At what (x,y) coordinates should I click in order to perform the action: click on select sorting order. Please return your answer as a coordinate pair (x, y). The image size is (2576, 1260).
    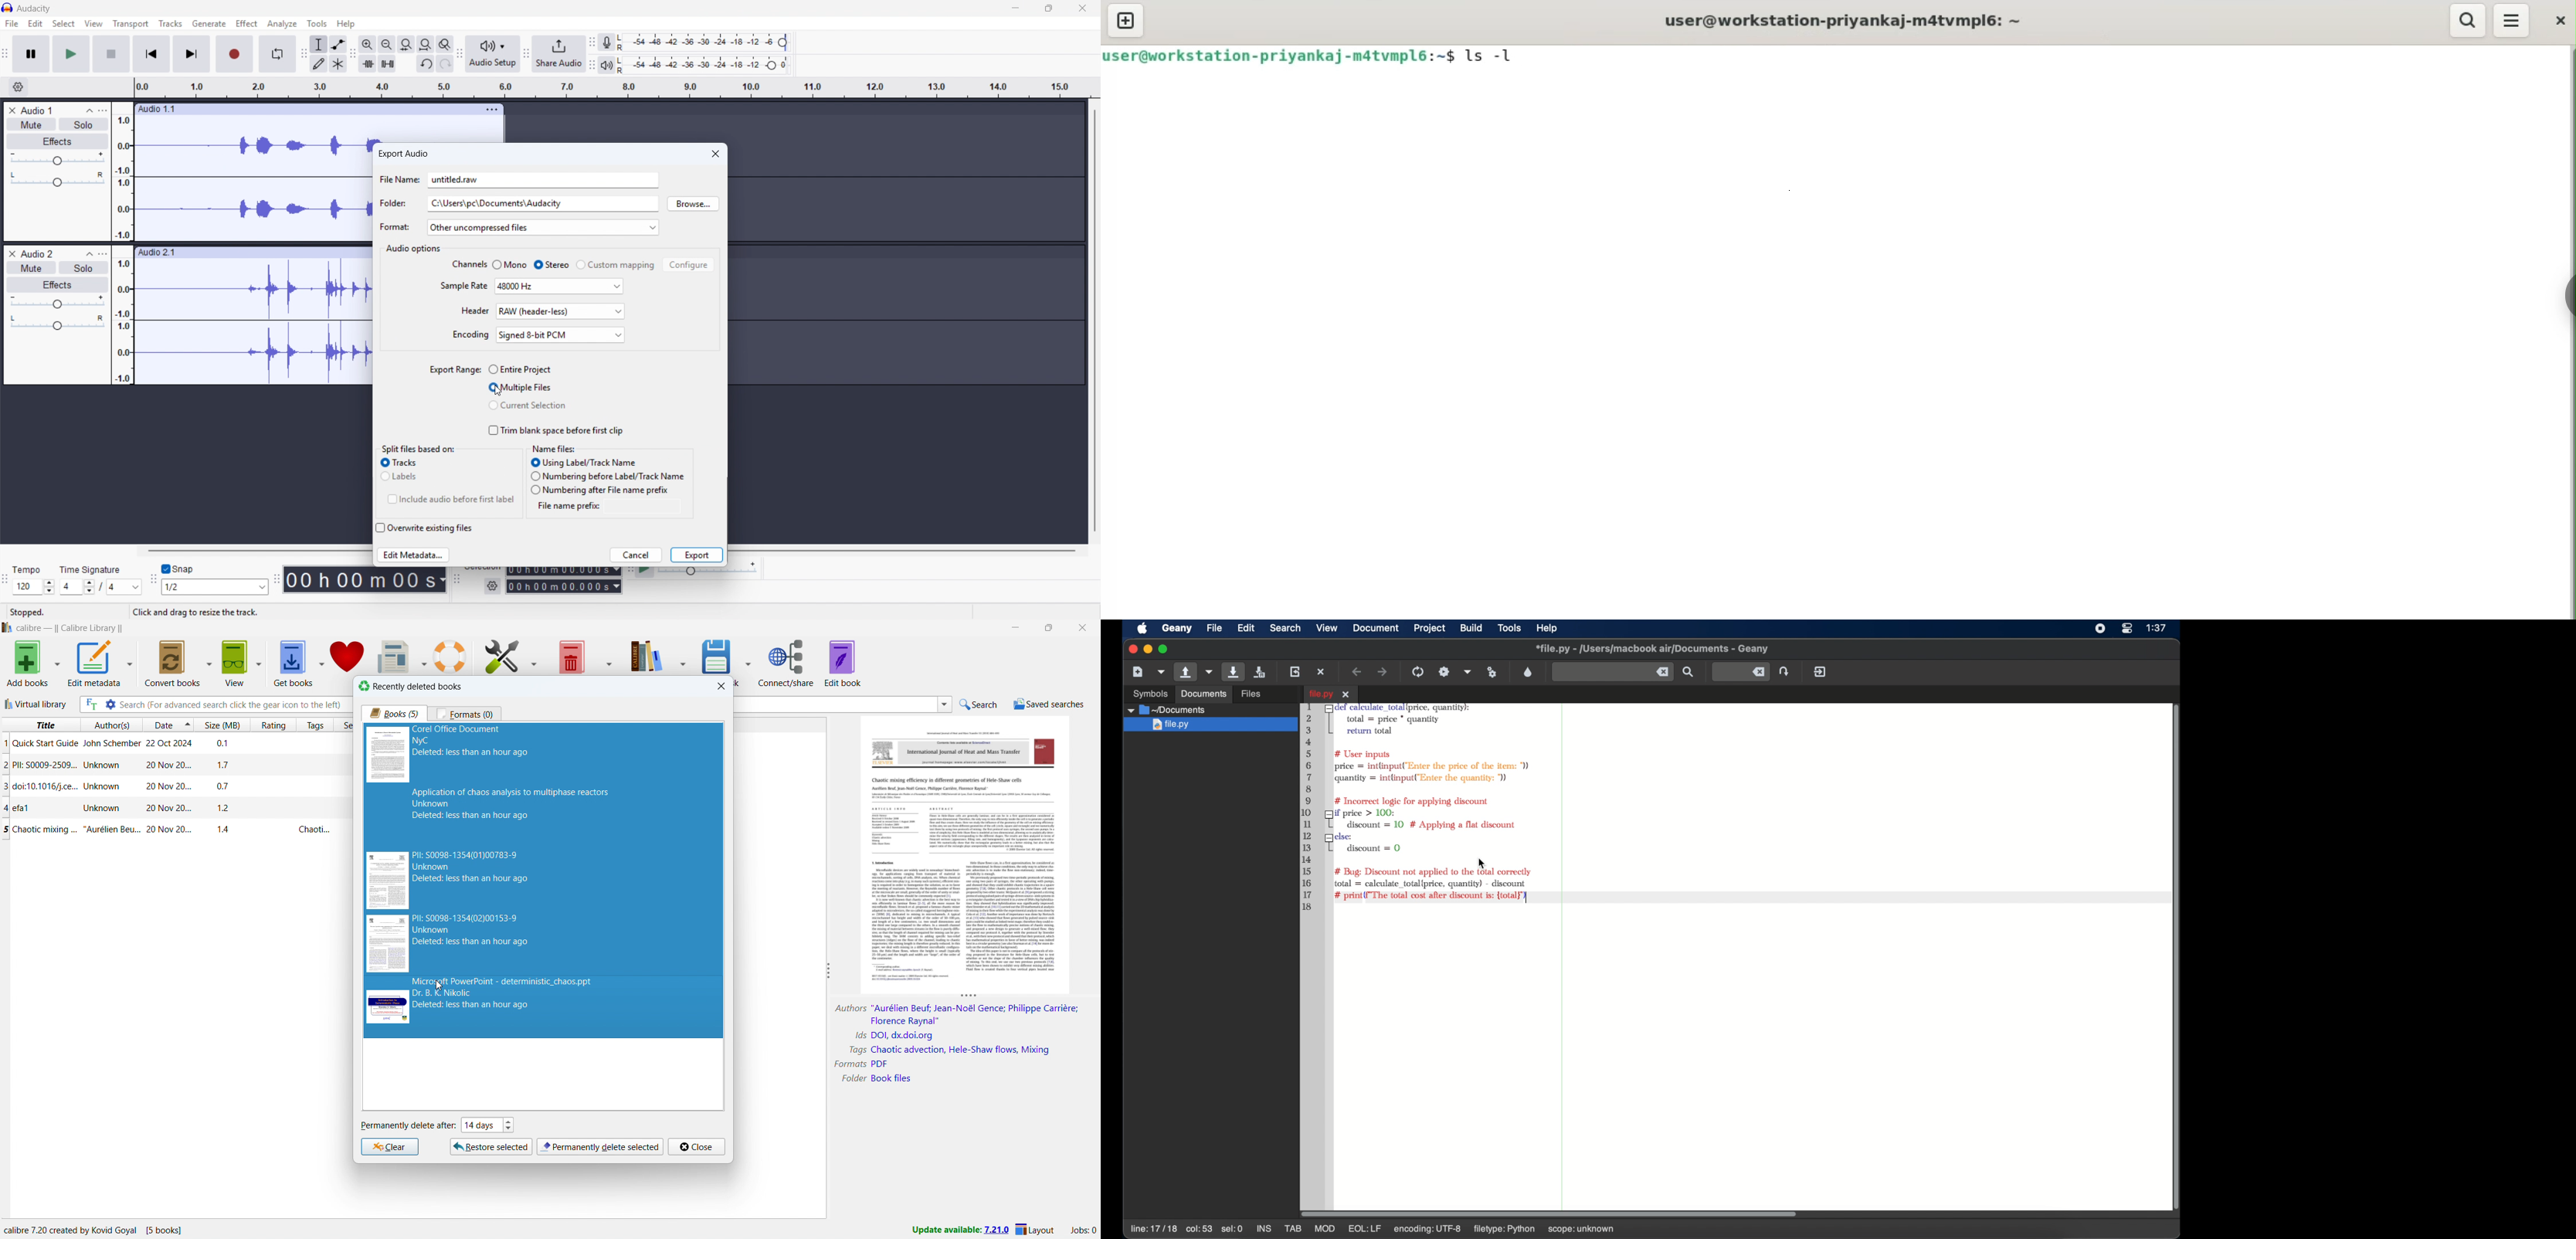
    Looking at the image, I should click on (188, 724).